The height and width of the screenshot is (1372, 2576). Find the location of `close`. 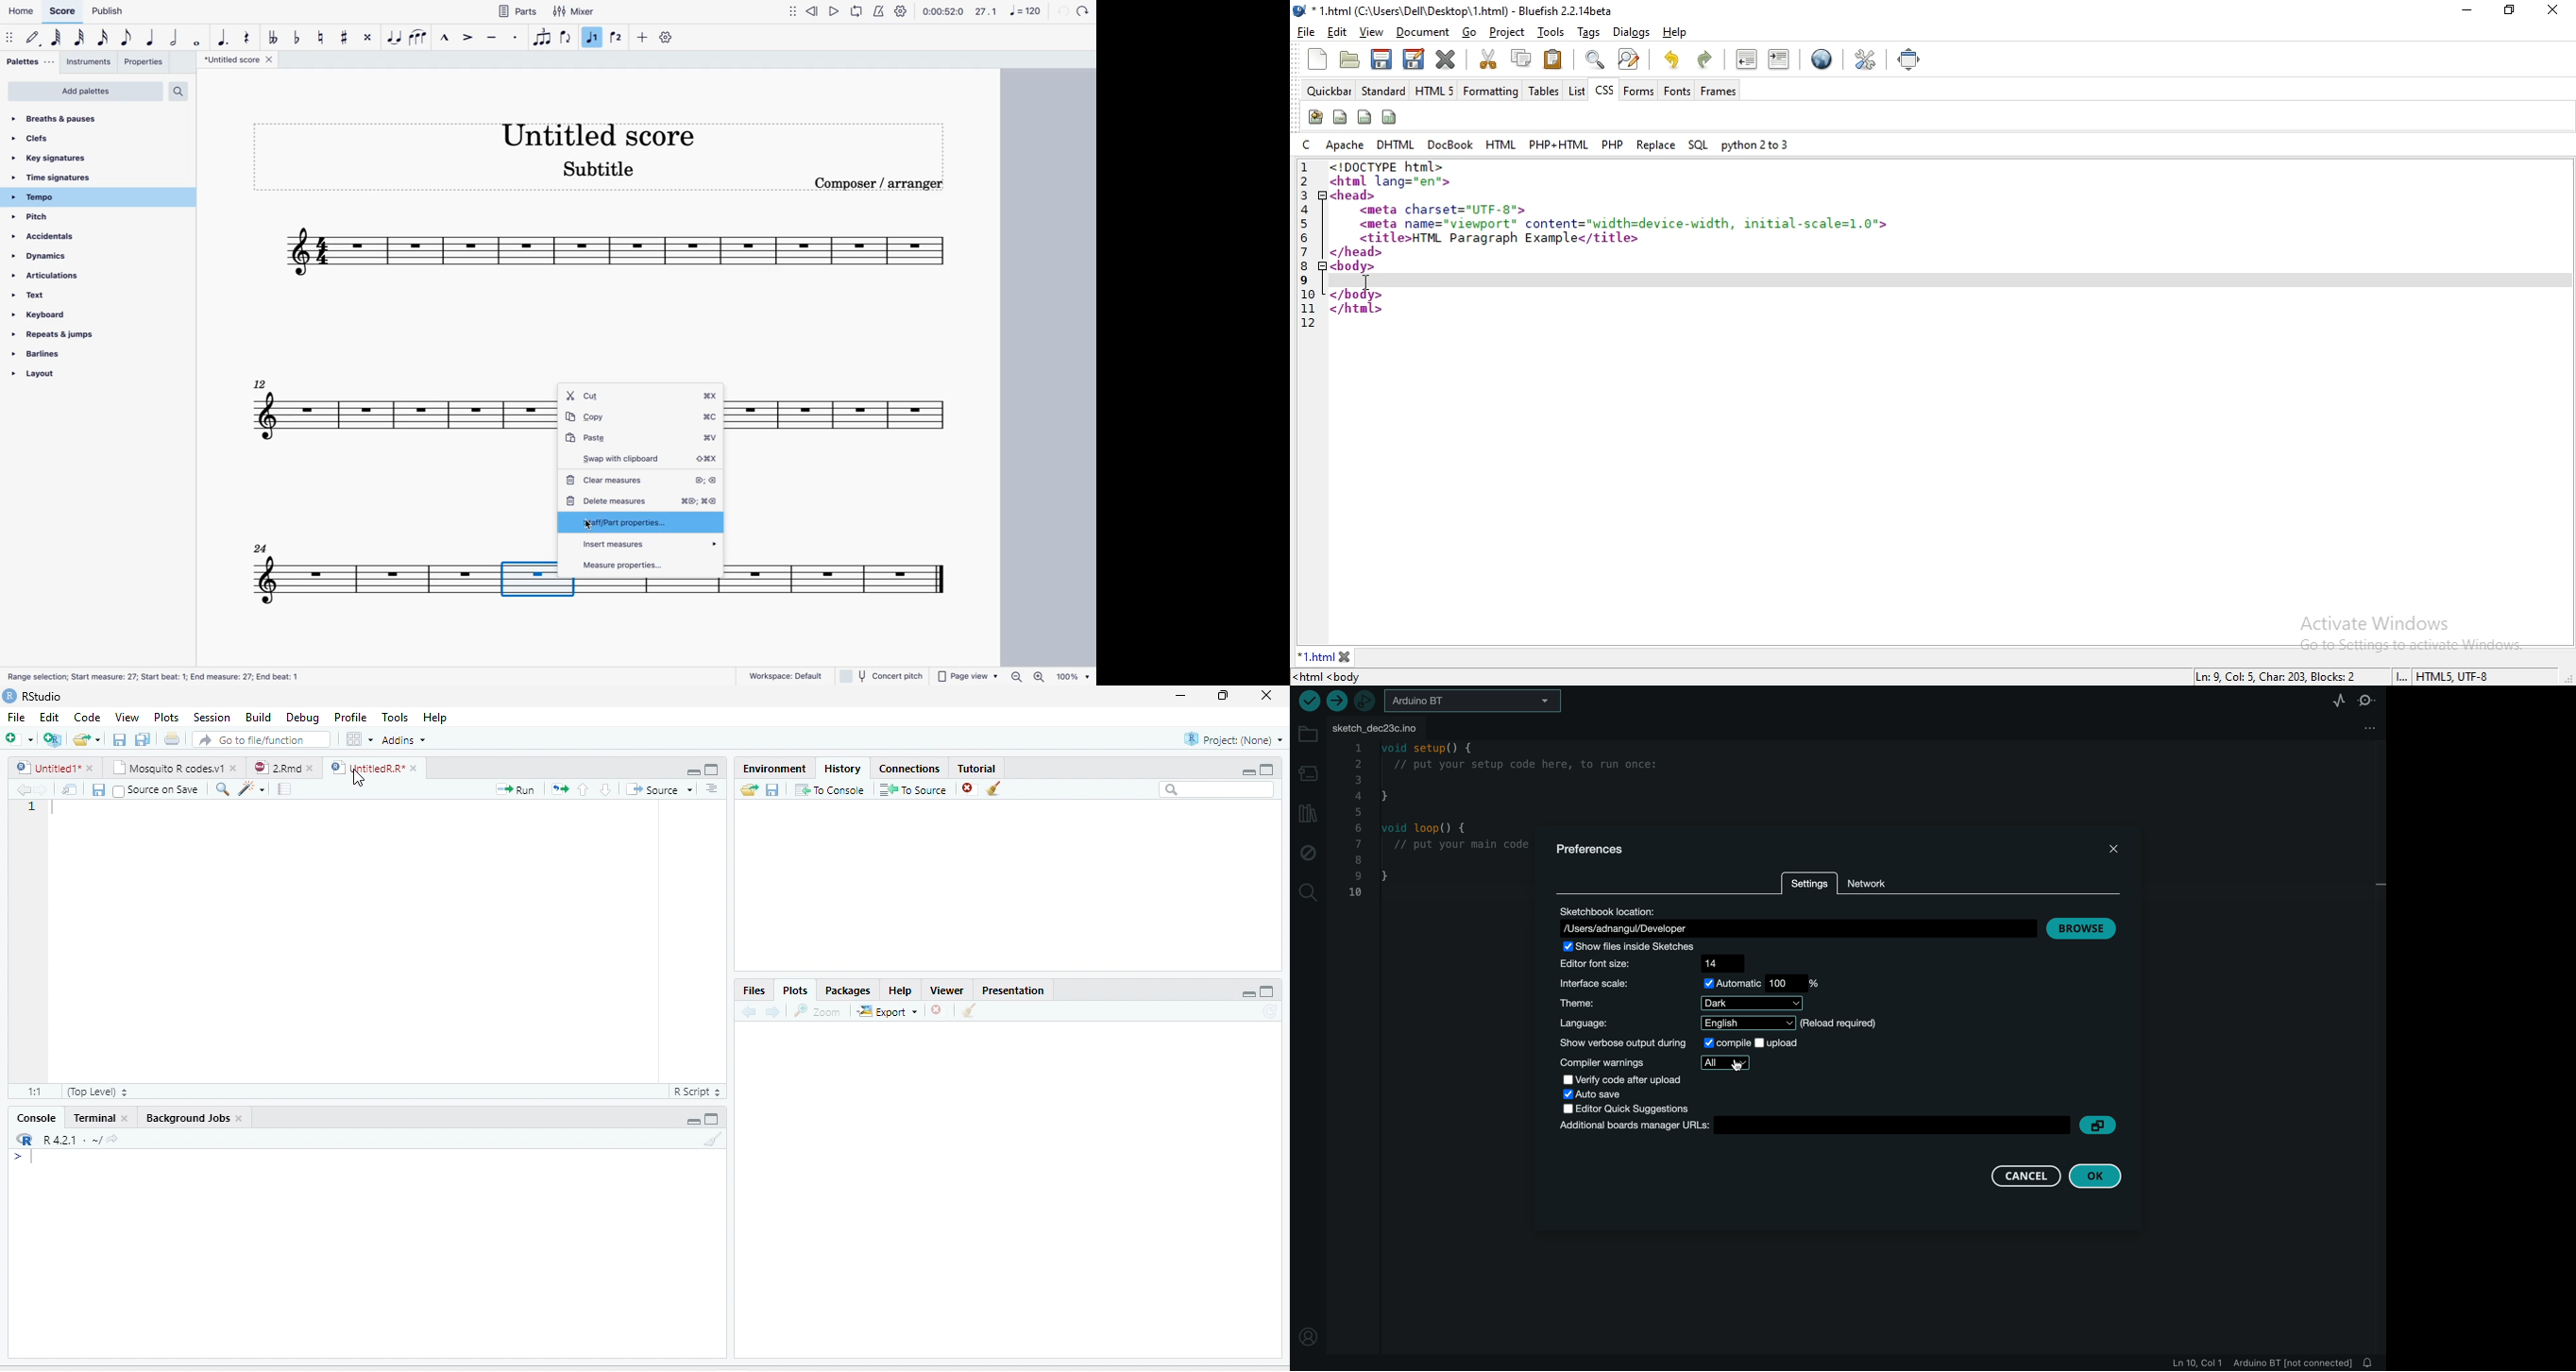

close is located at coordinates (240, 1118).